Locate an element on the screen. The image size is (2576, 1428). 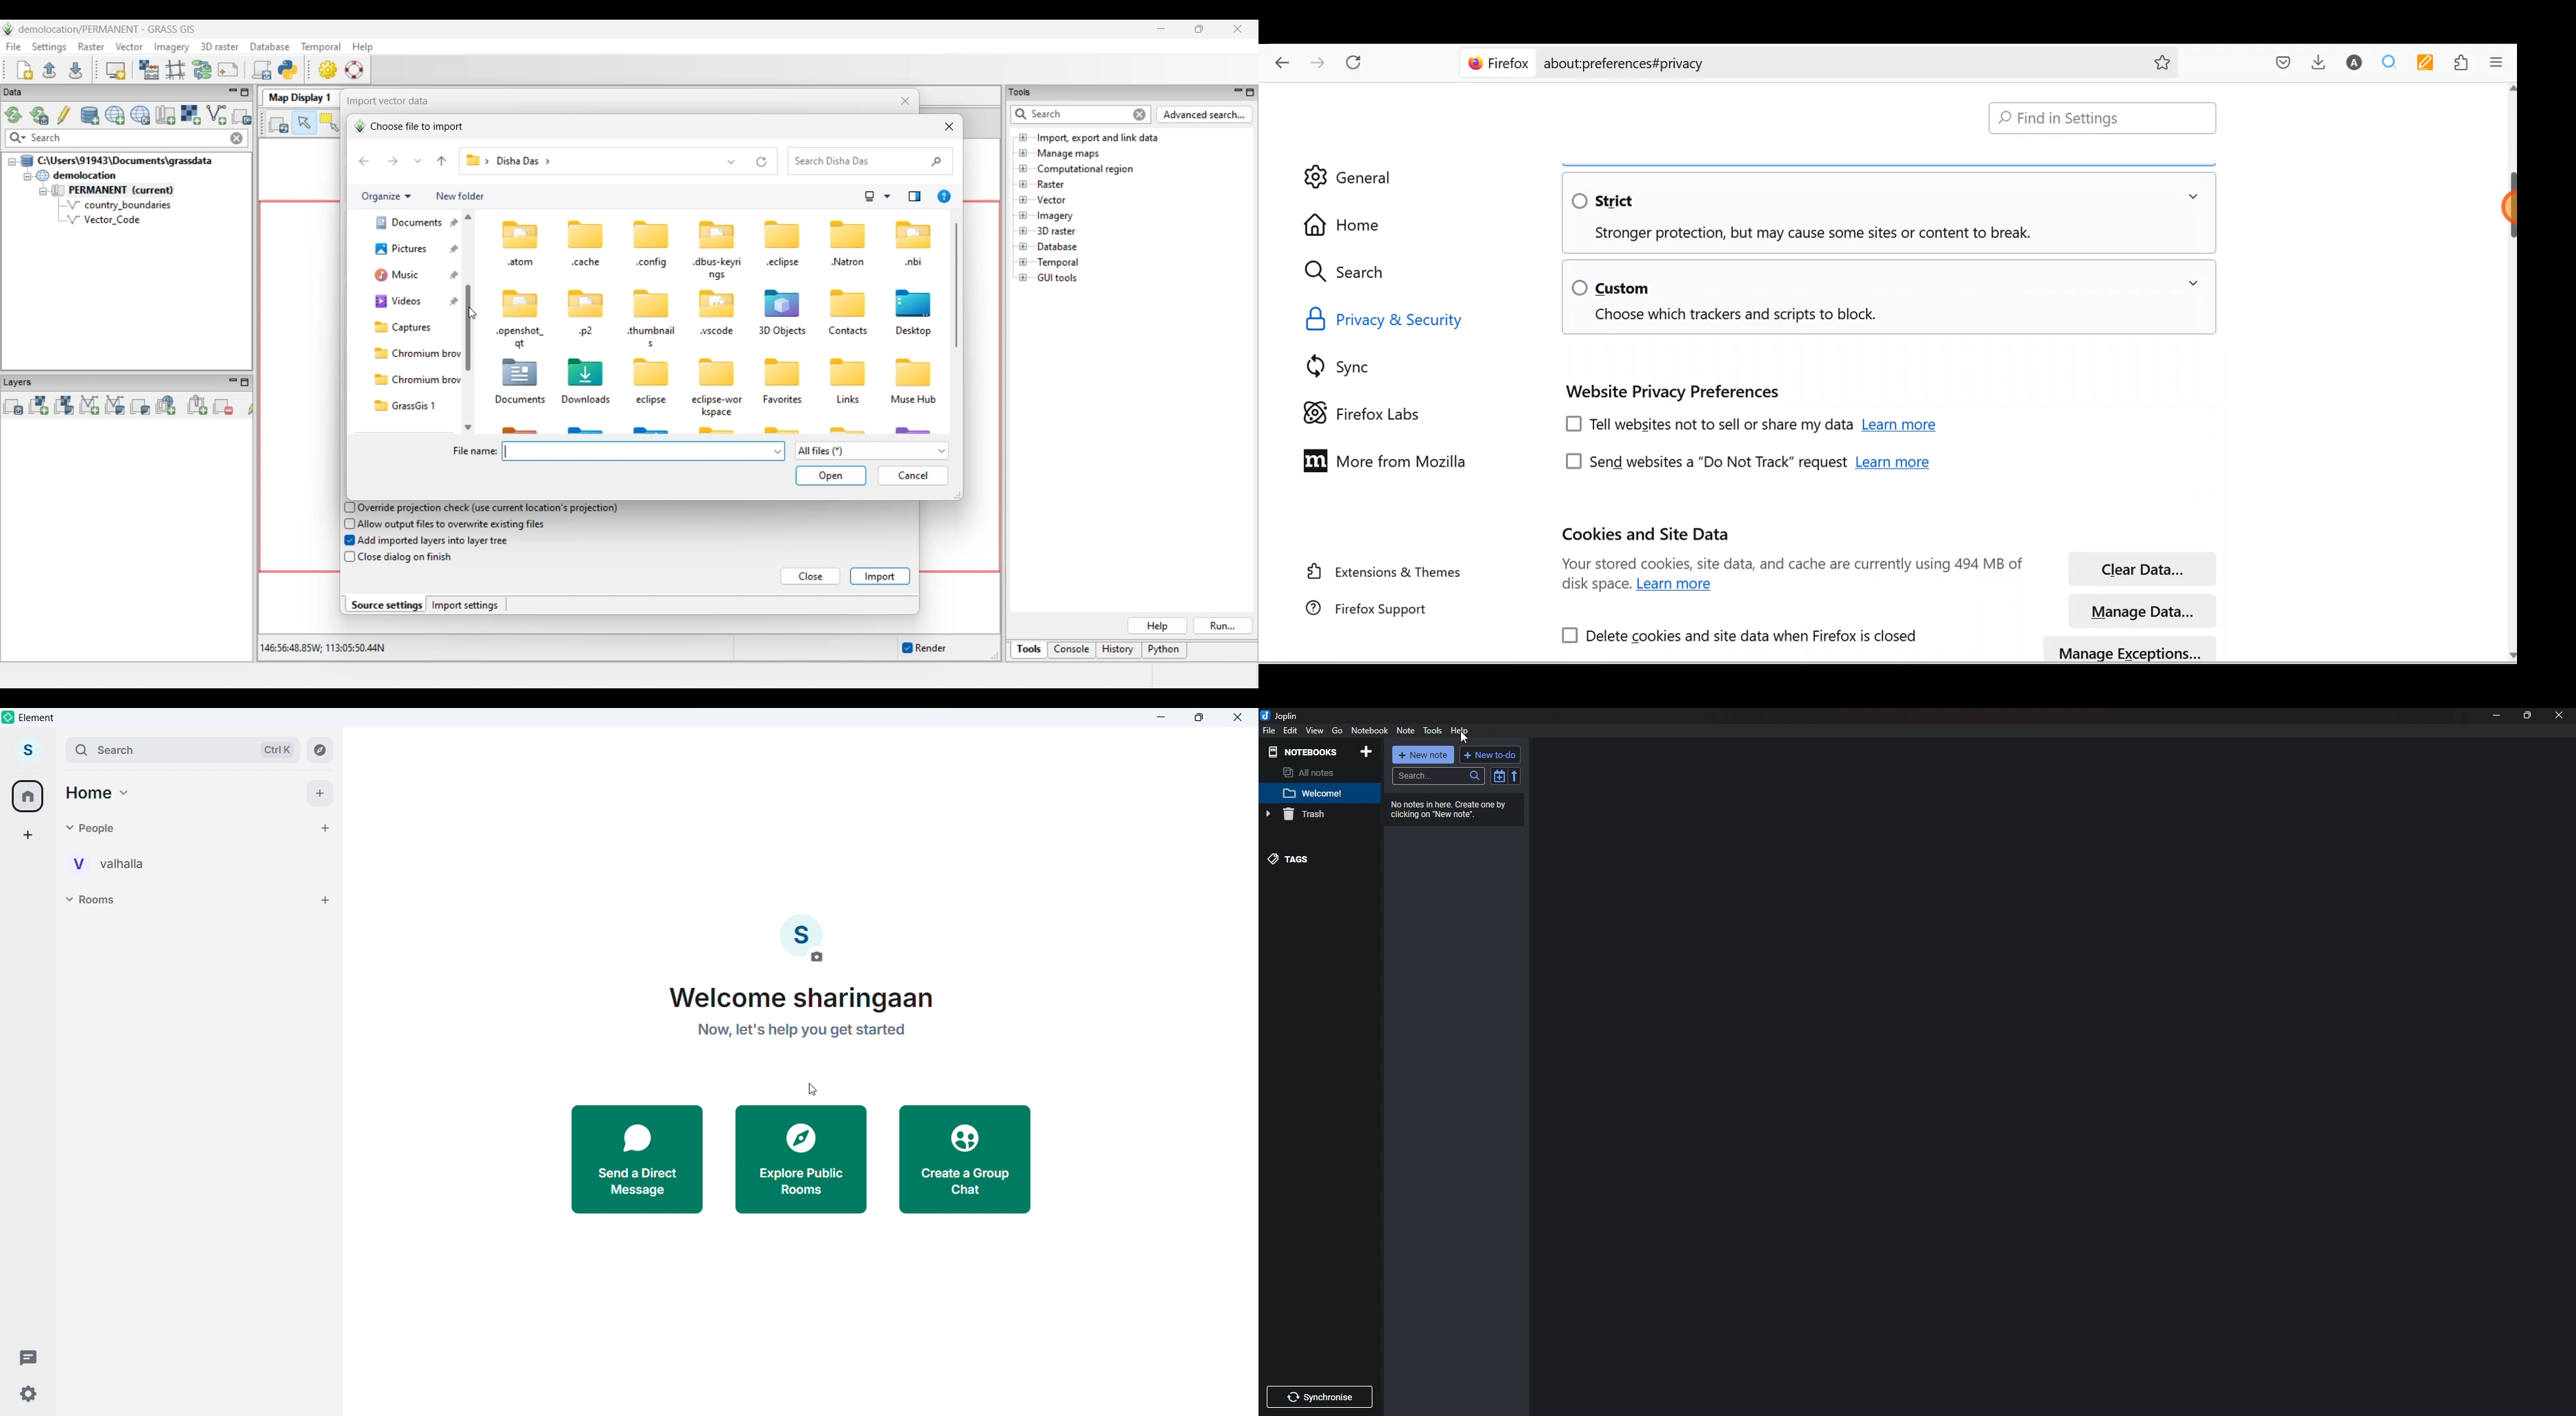
Start chat  is located at coordinates (323, 827).